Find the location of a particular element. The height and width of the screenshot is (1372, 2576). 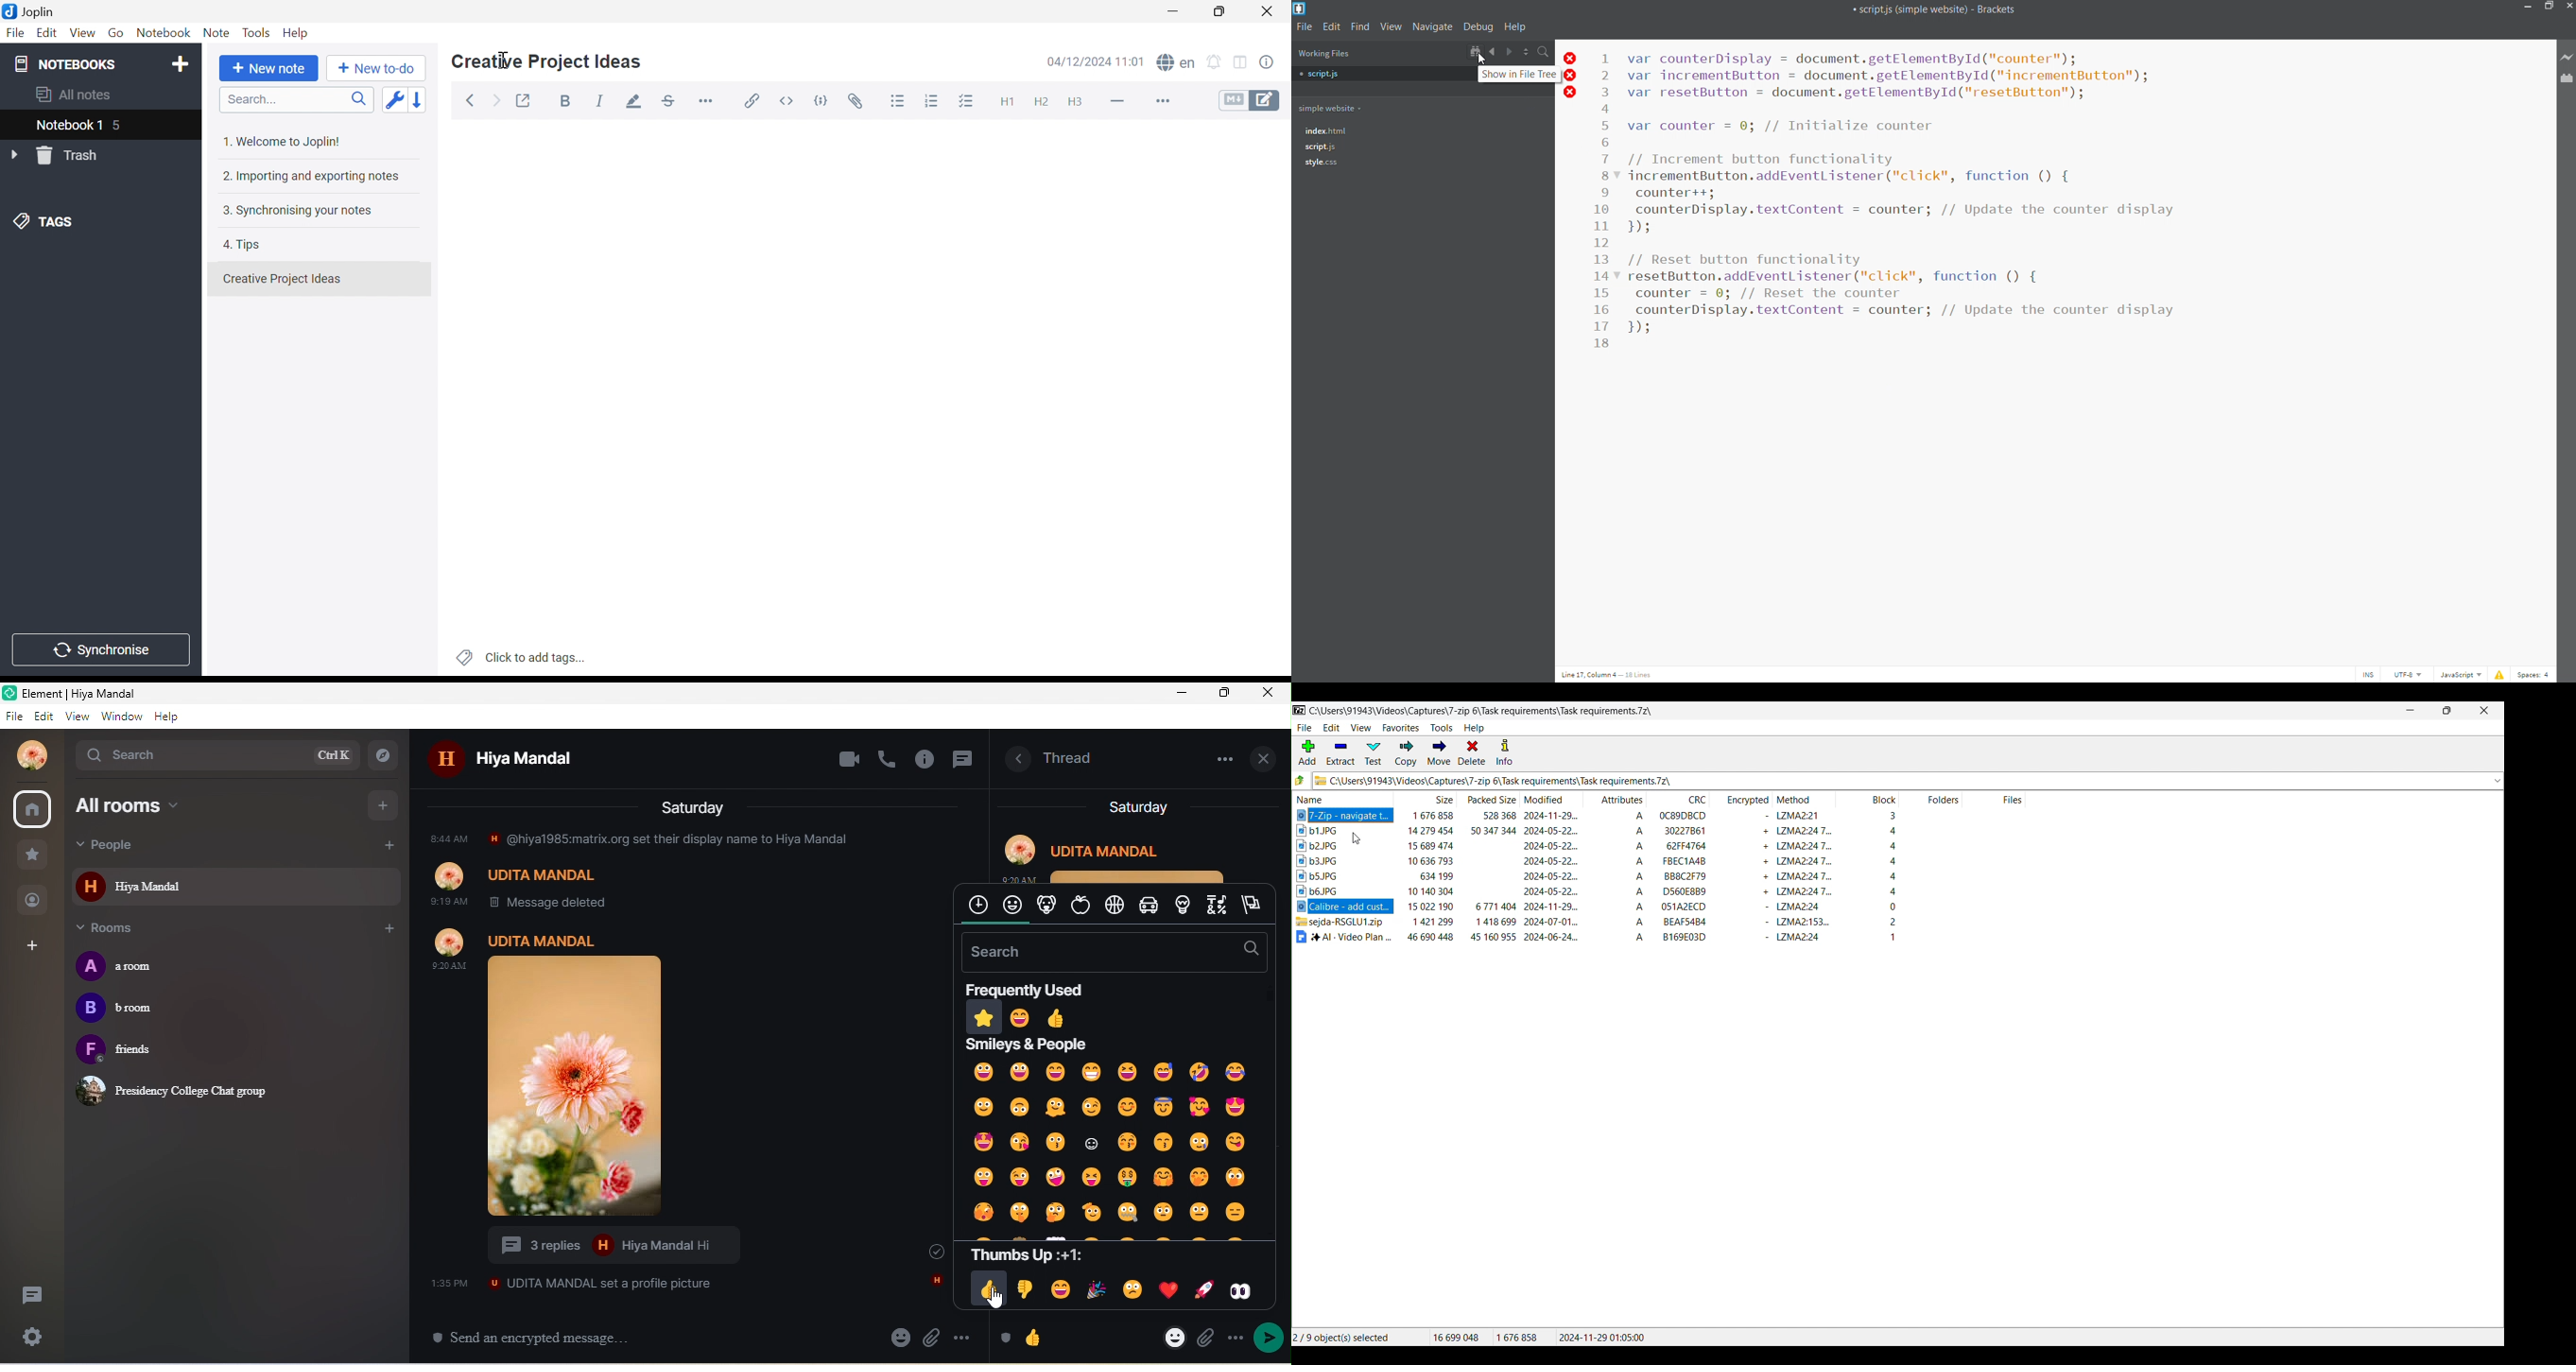

5 is located at coordinates (124, 126).